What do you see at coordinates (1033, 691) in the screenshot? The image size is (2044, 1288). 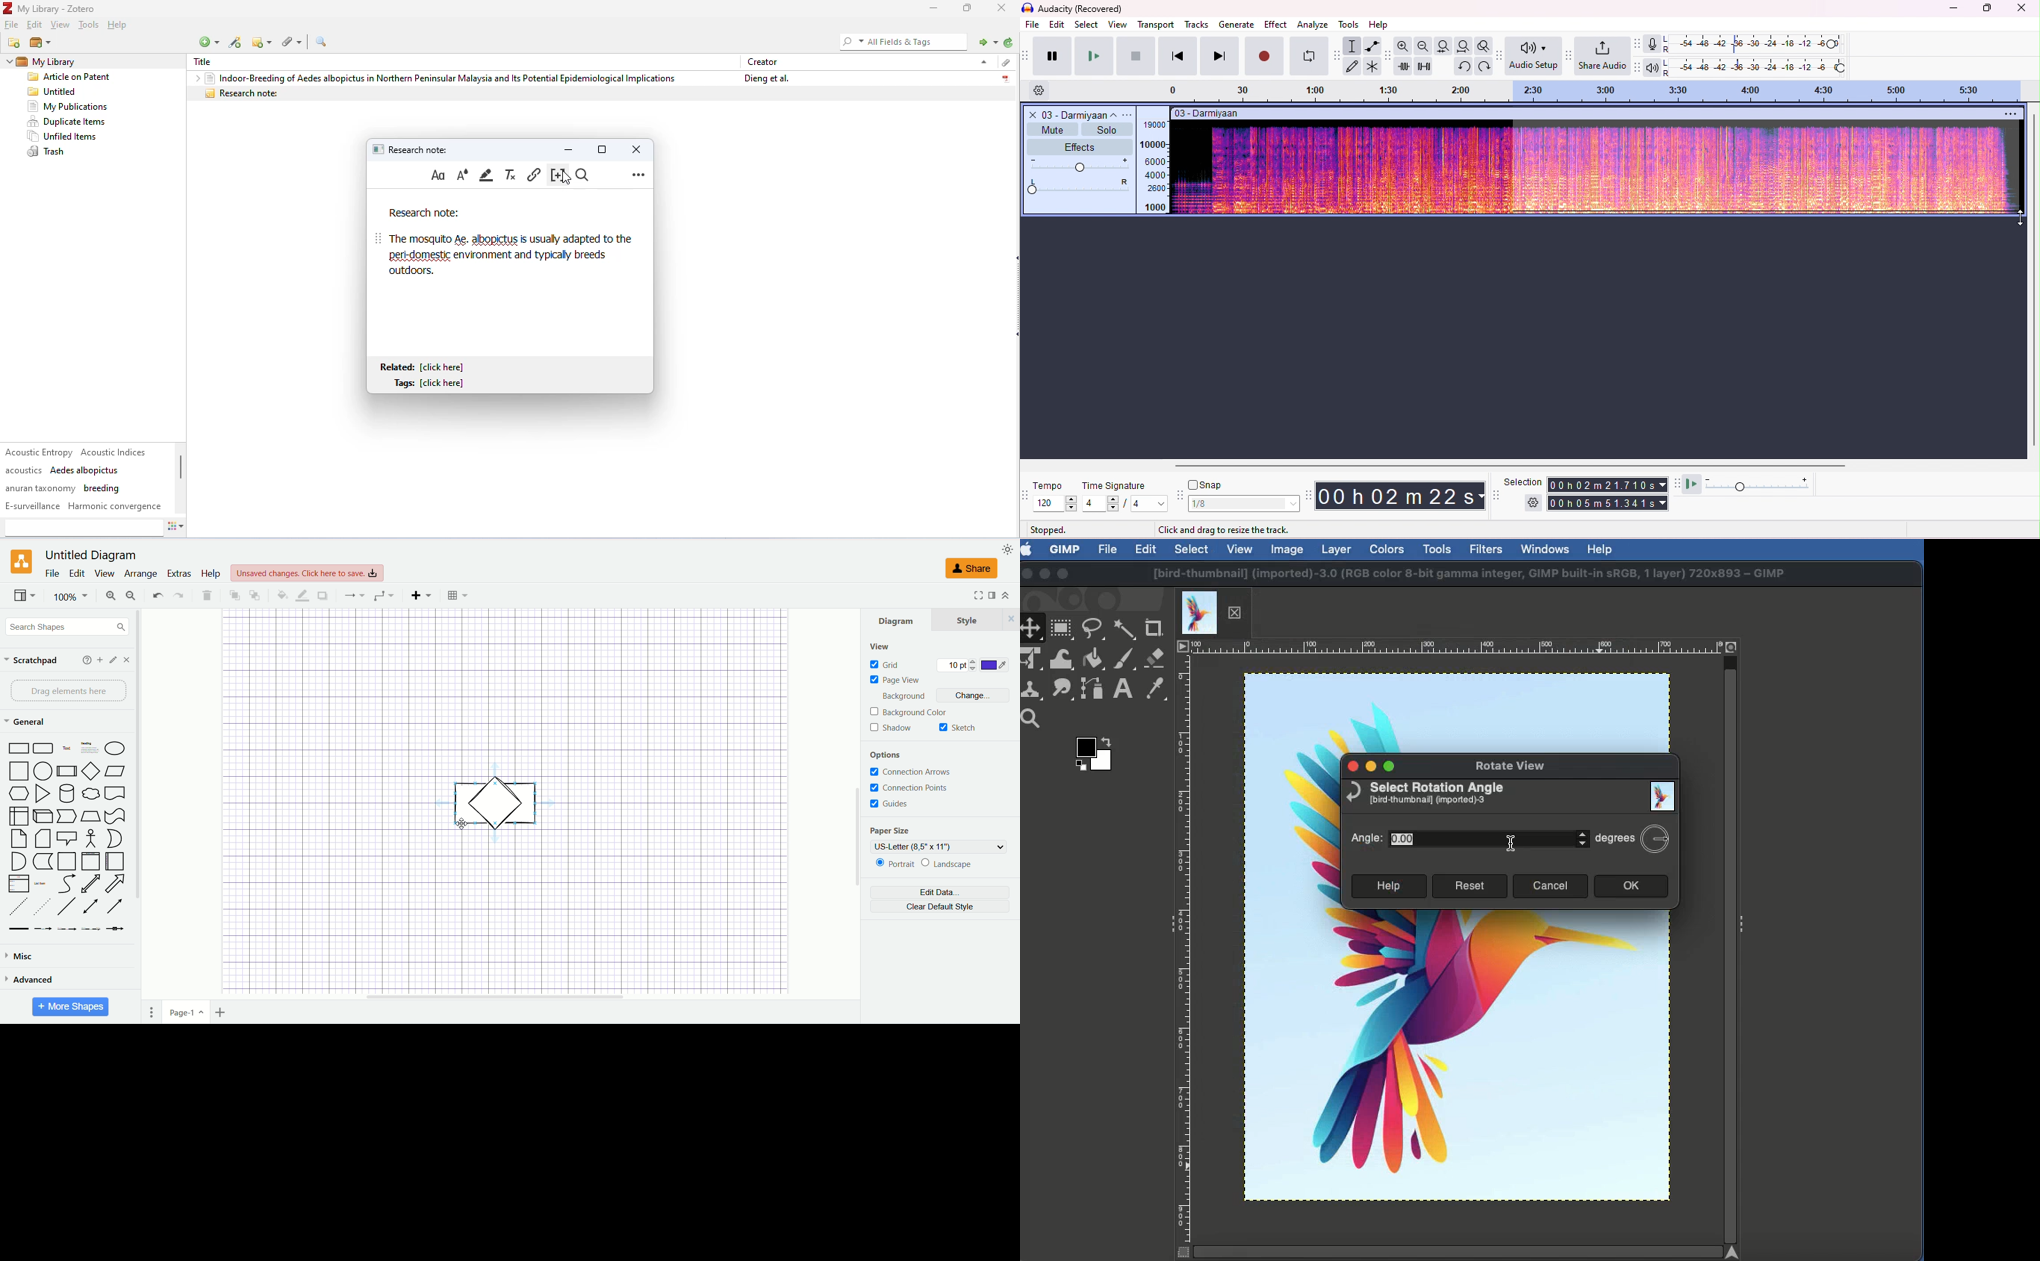 I see `Clone tool` at bounding box center [1033, 691].